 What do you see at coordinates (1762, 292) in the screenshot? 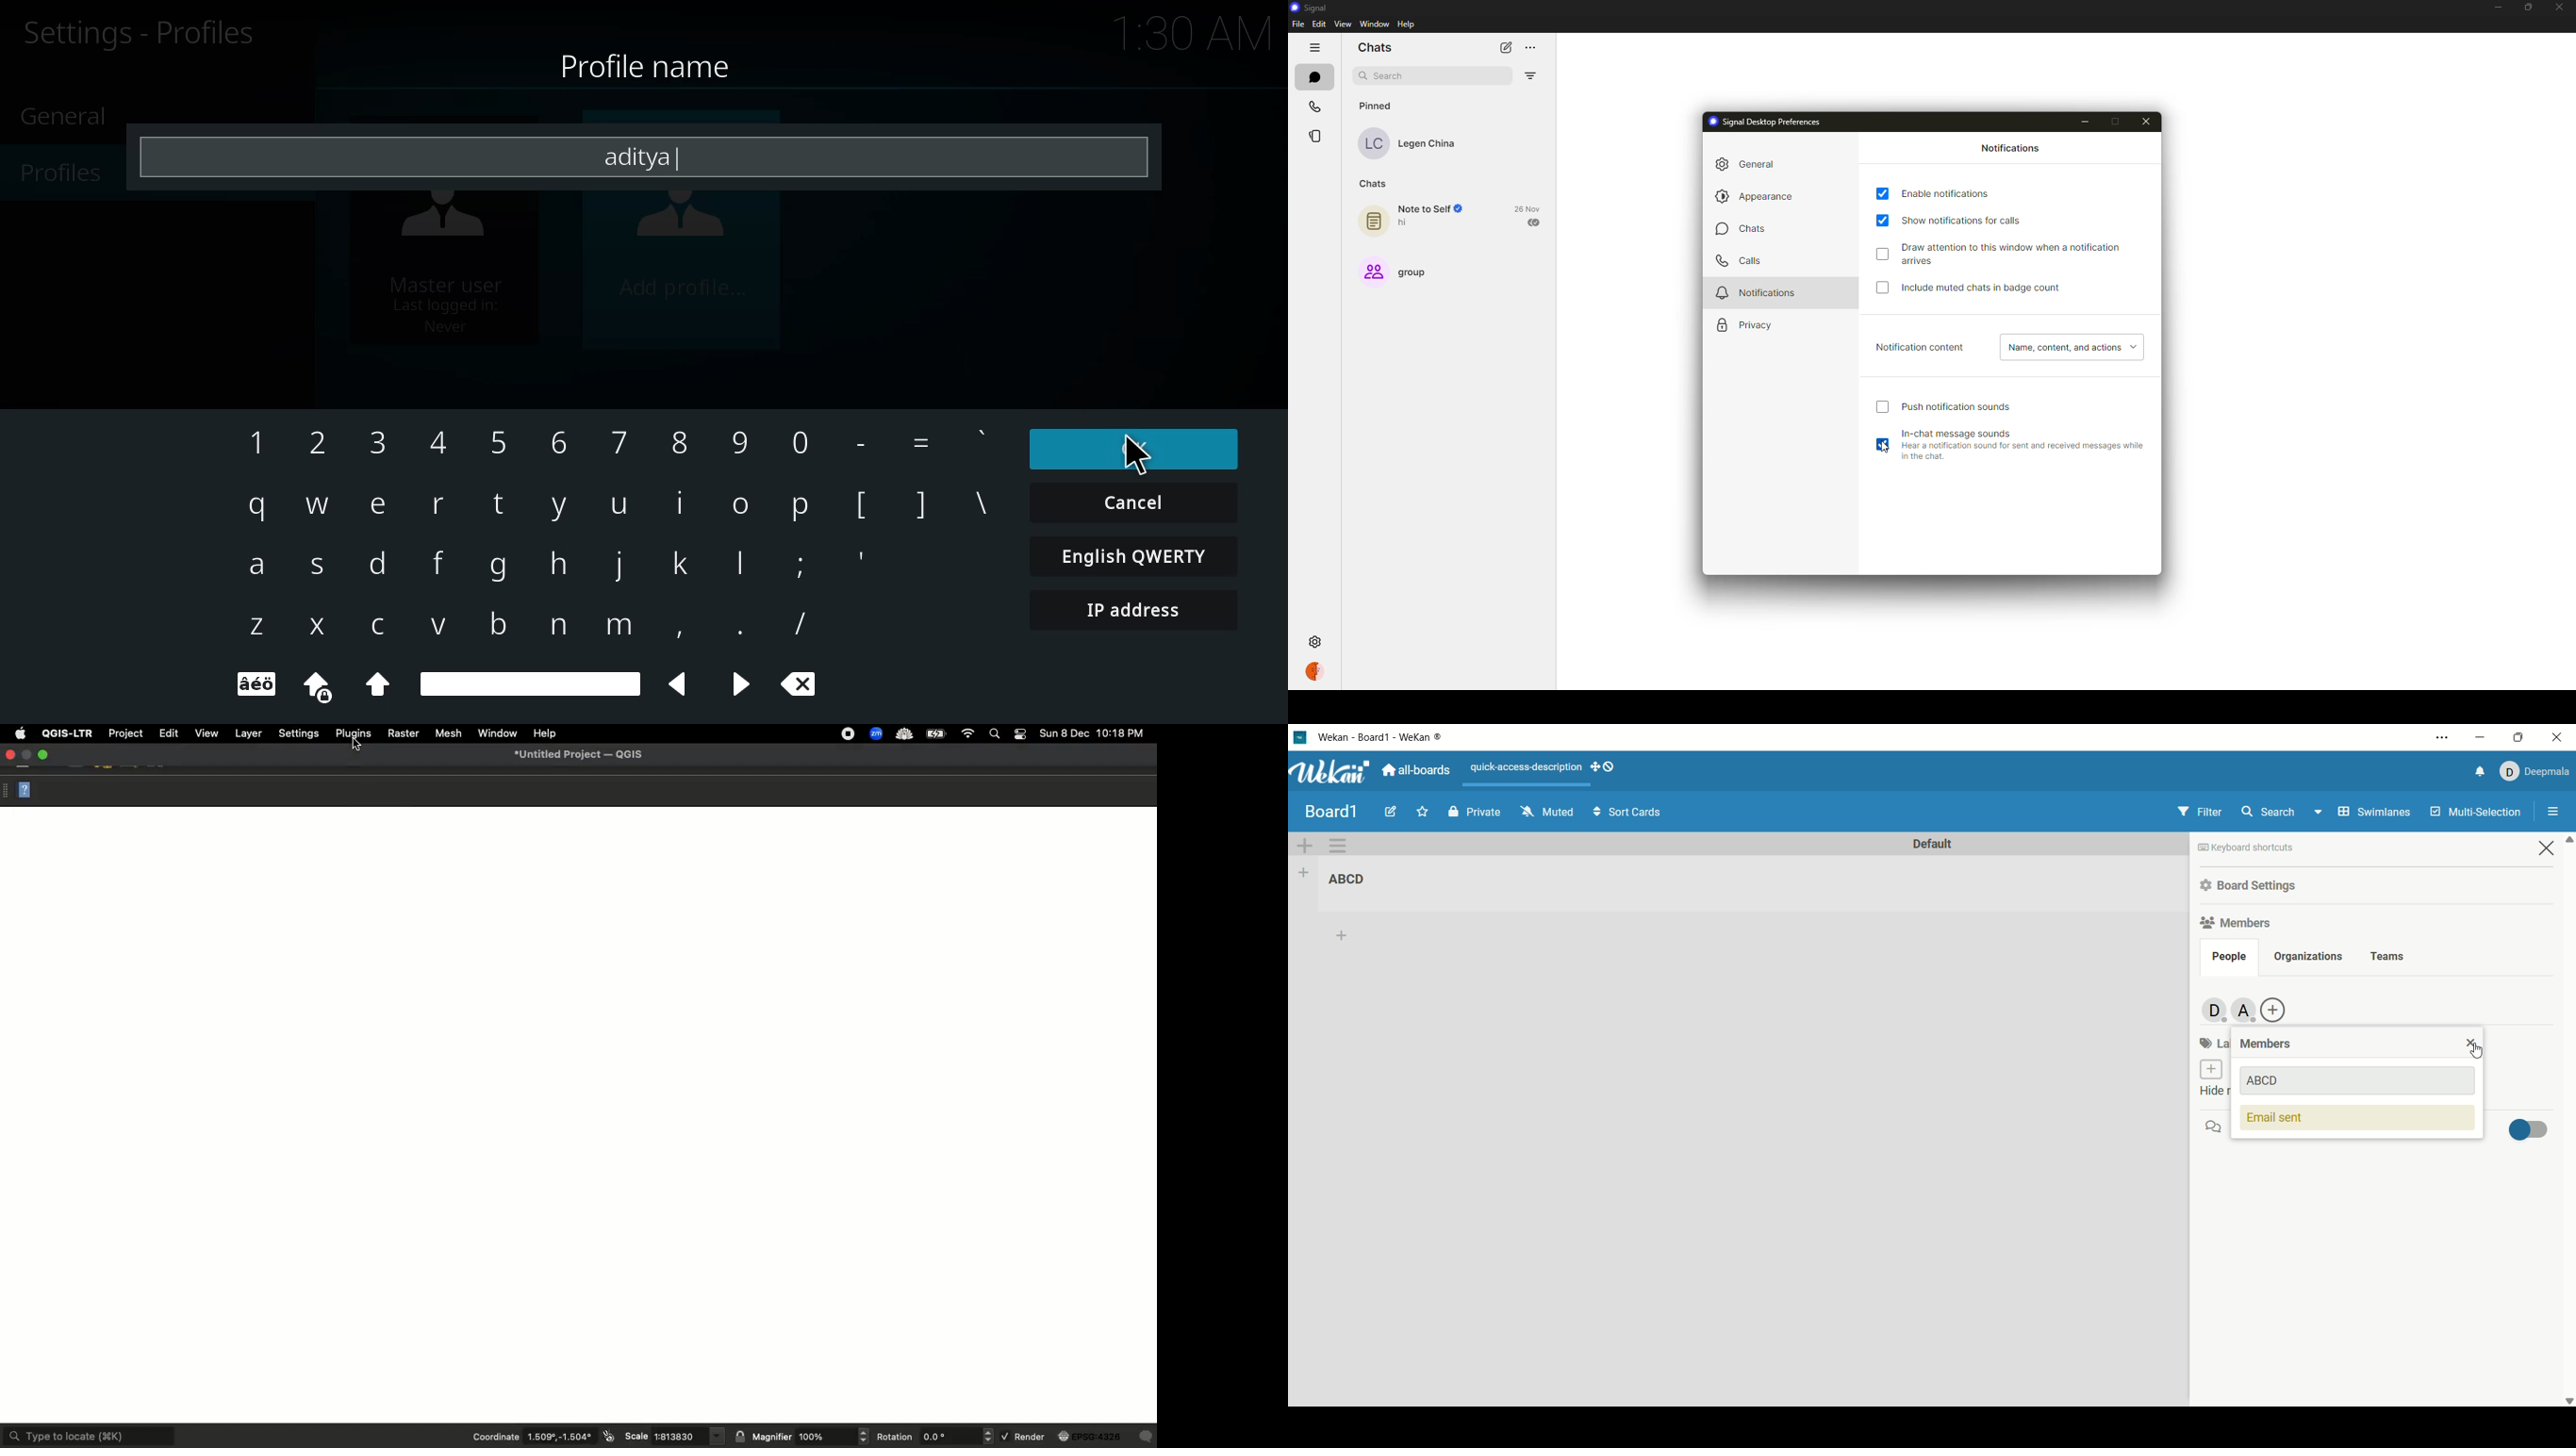
I see `notifications` at bounding box center [1762, 292].